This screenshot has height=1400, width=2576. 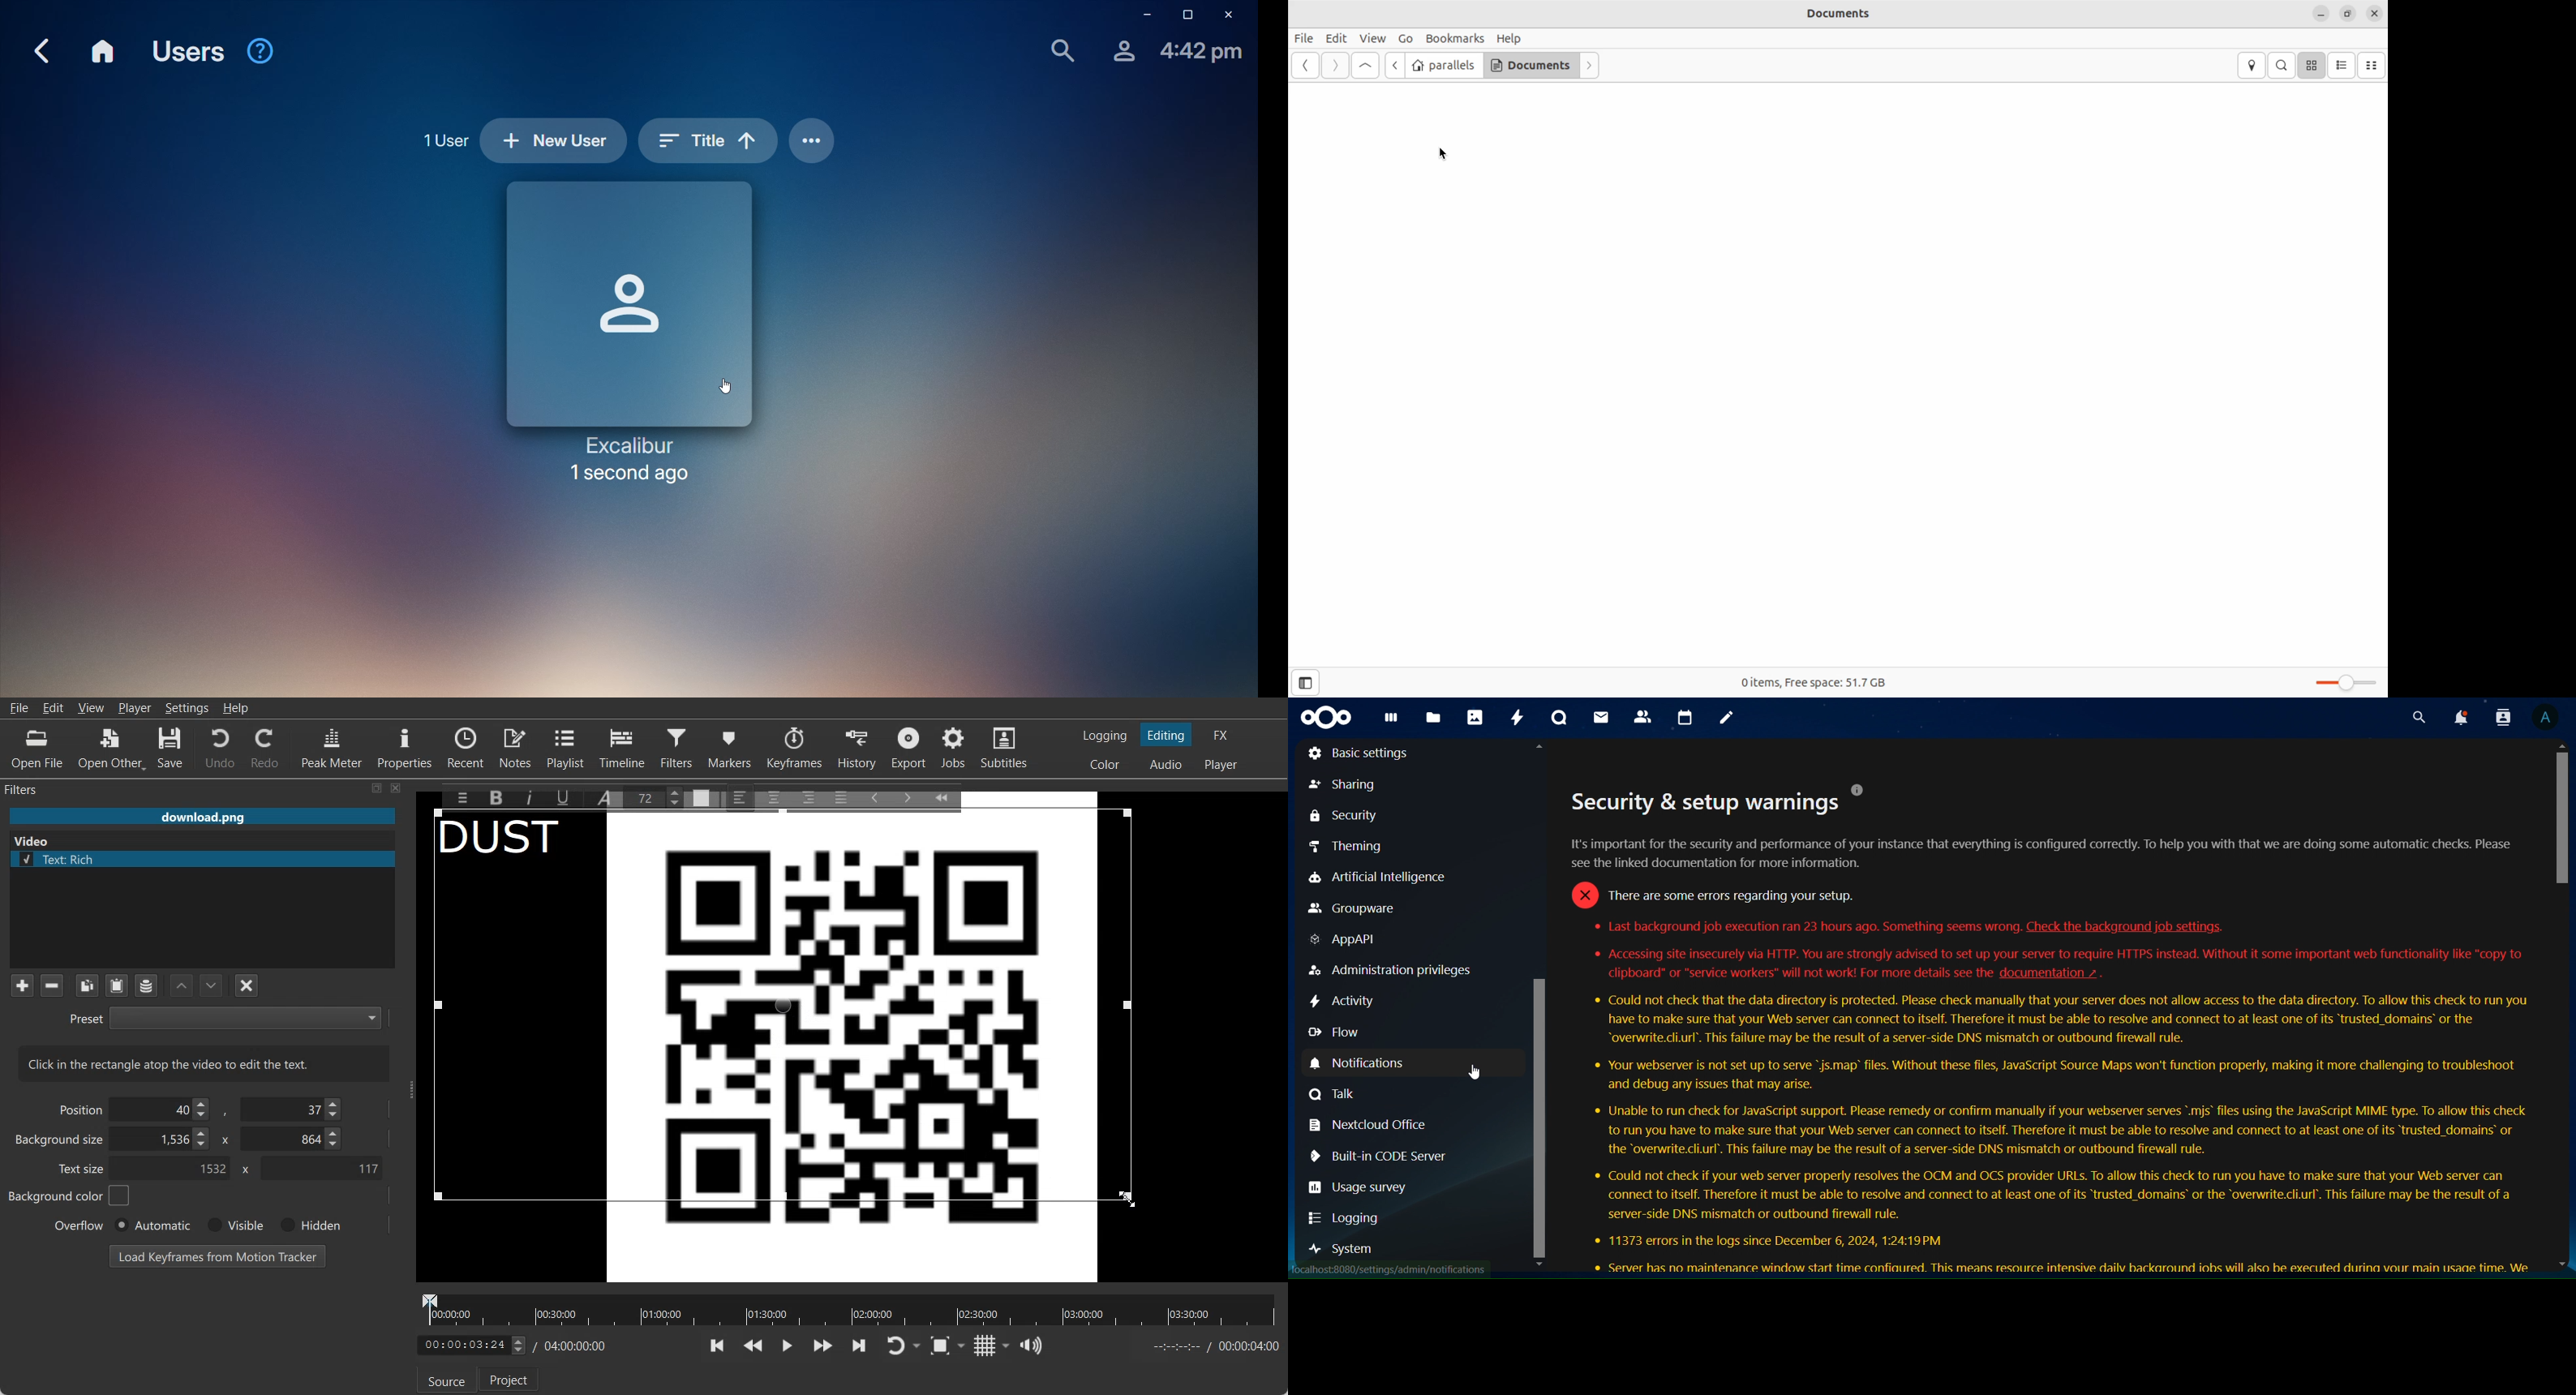 What do you see at coordinates (753, 1346) in the screenshot?
I see `Play Quickly backward` at bounding box center [753, 1346].